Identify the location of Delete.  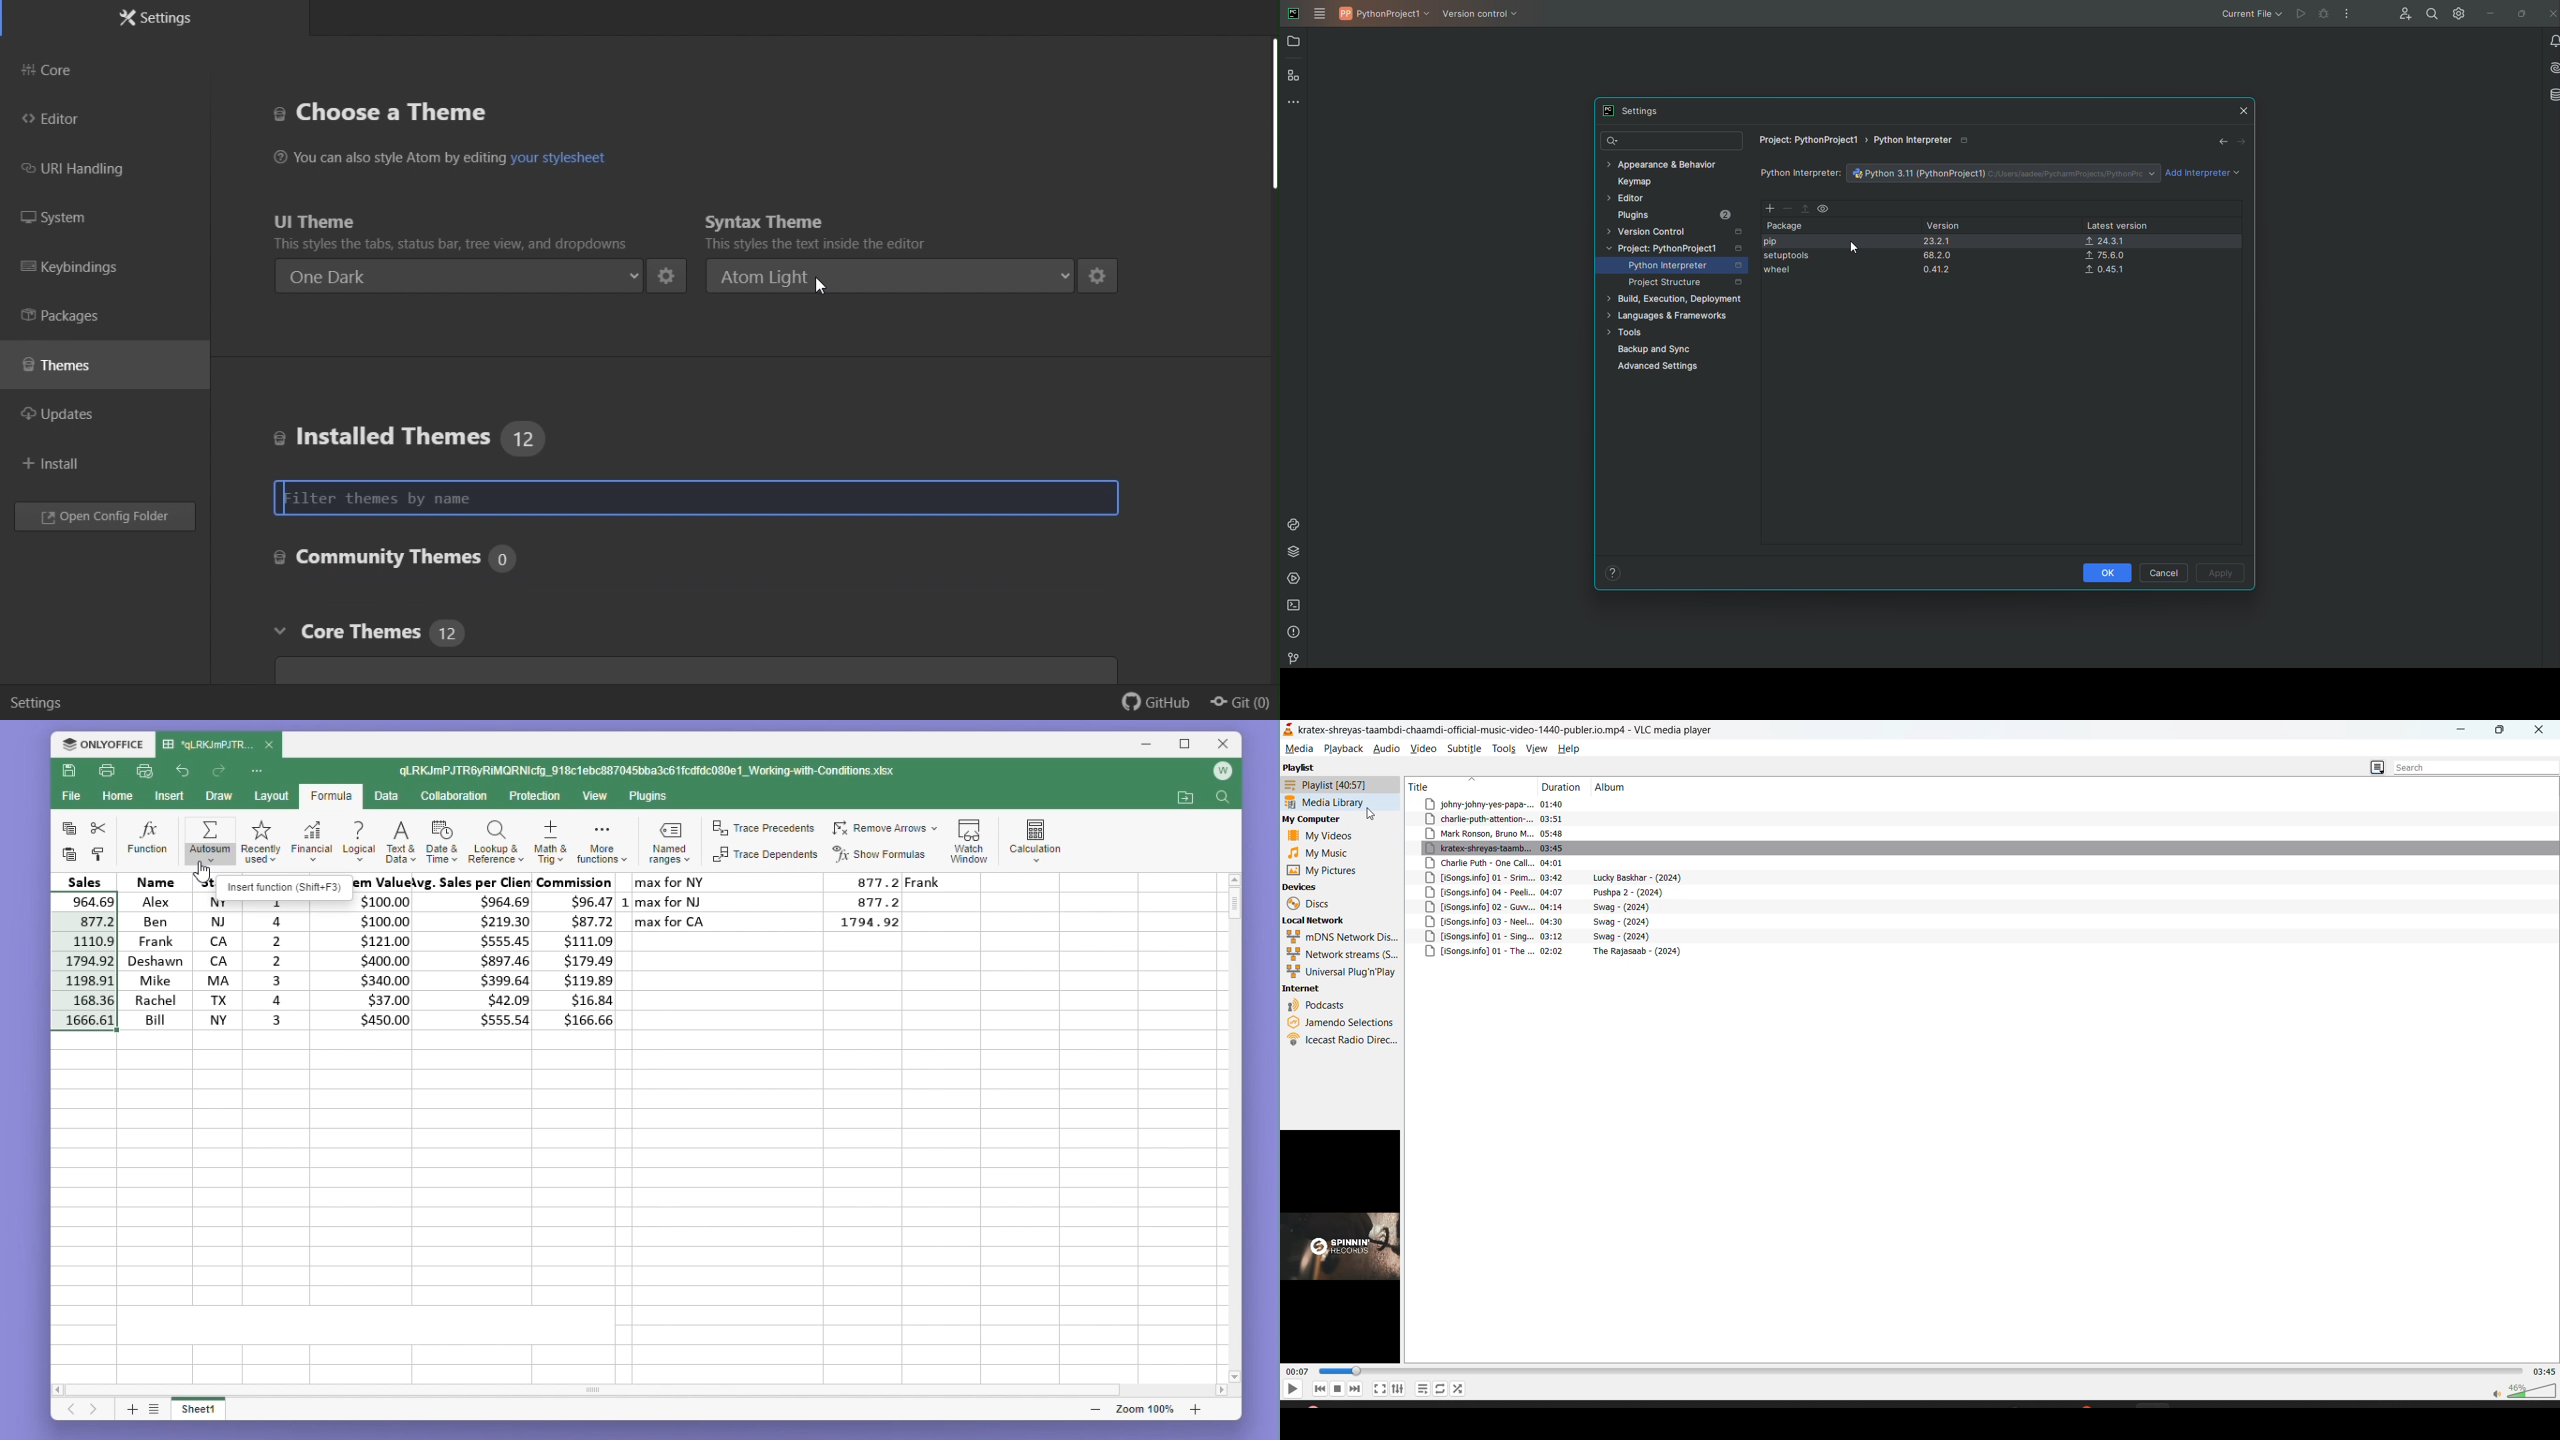
(1786, 210).